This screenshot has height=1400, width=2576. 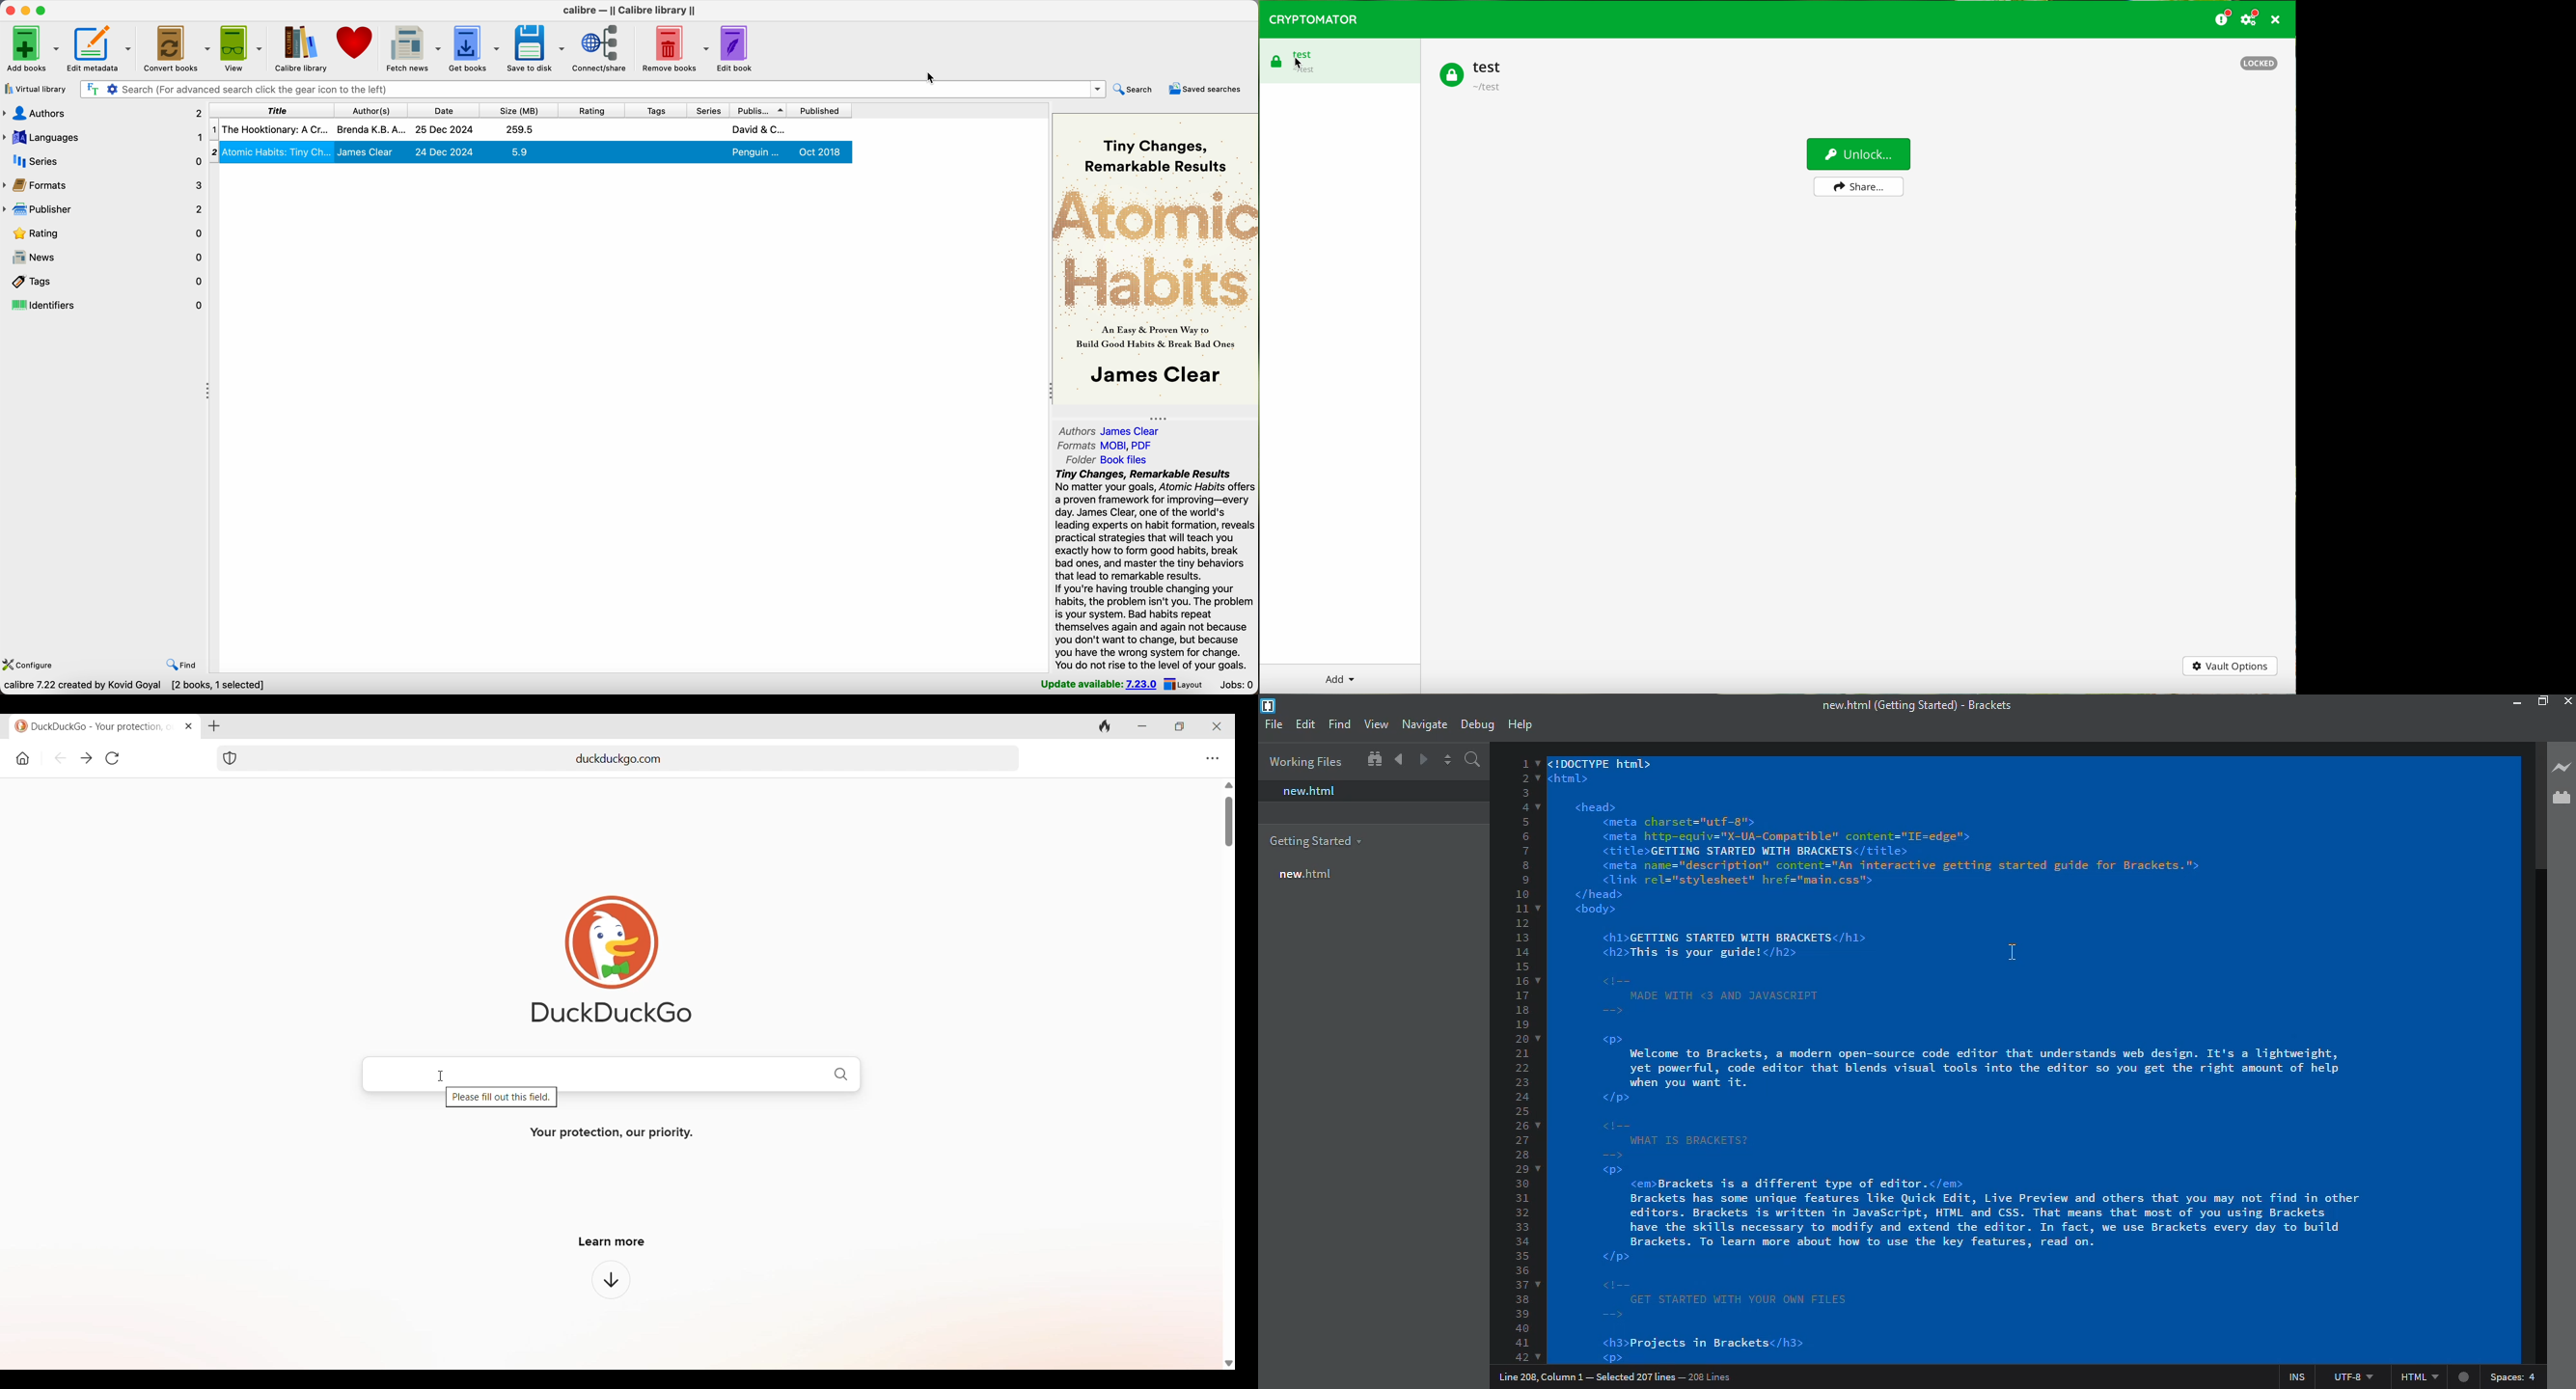 I want to click on search, so click(x=1137, y=90).